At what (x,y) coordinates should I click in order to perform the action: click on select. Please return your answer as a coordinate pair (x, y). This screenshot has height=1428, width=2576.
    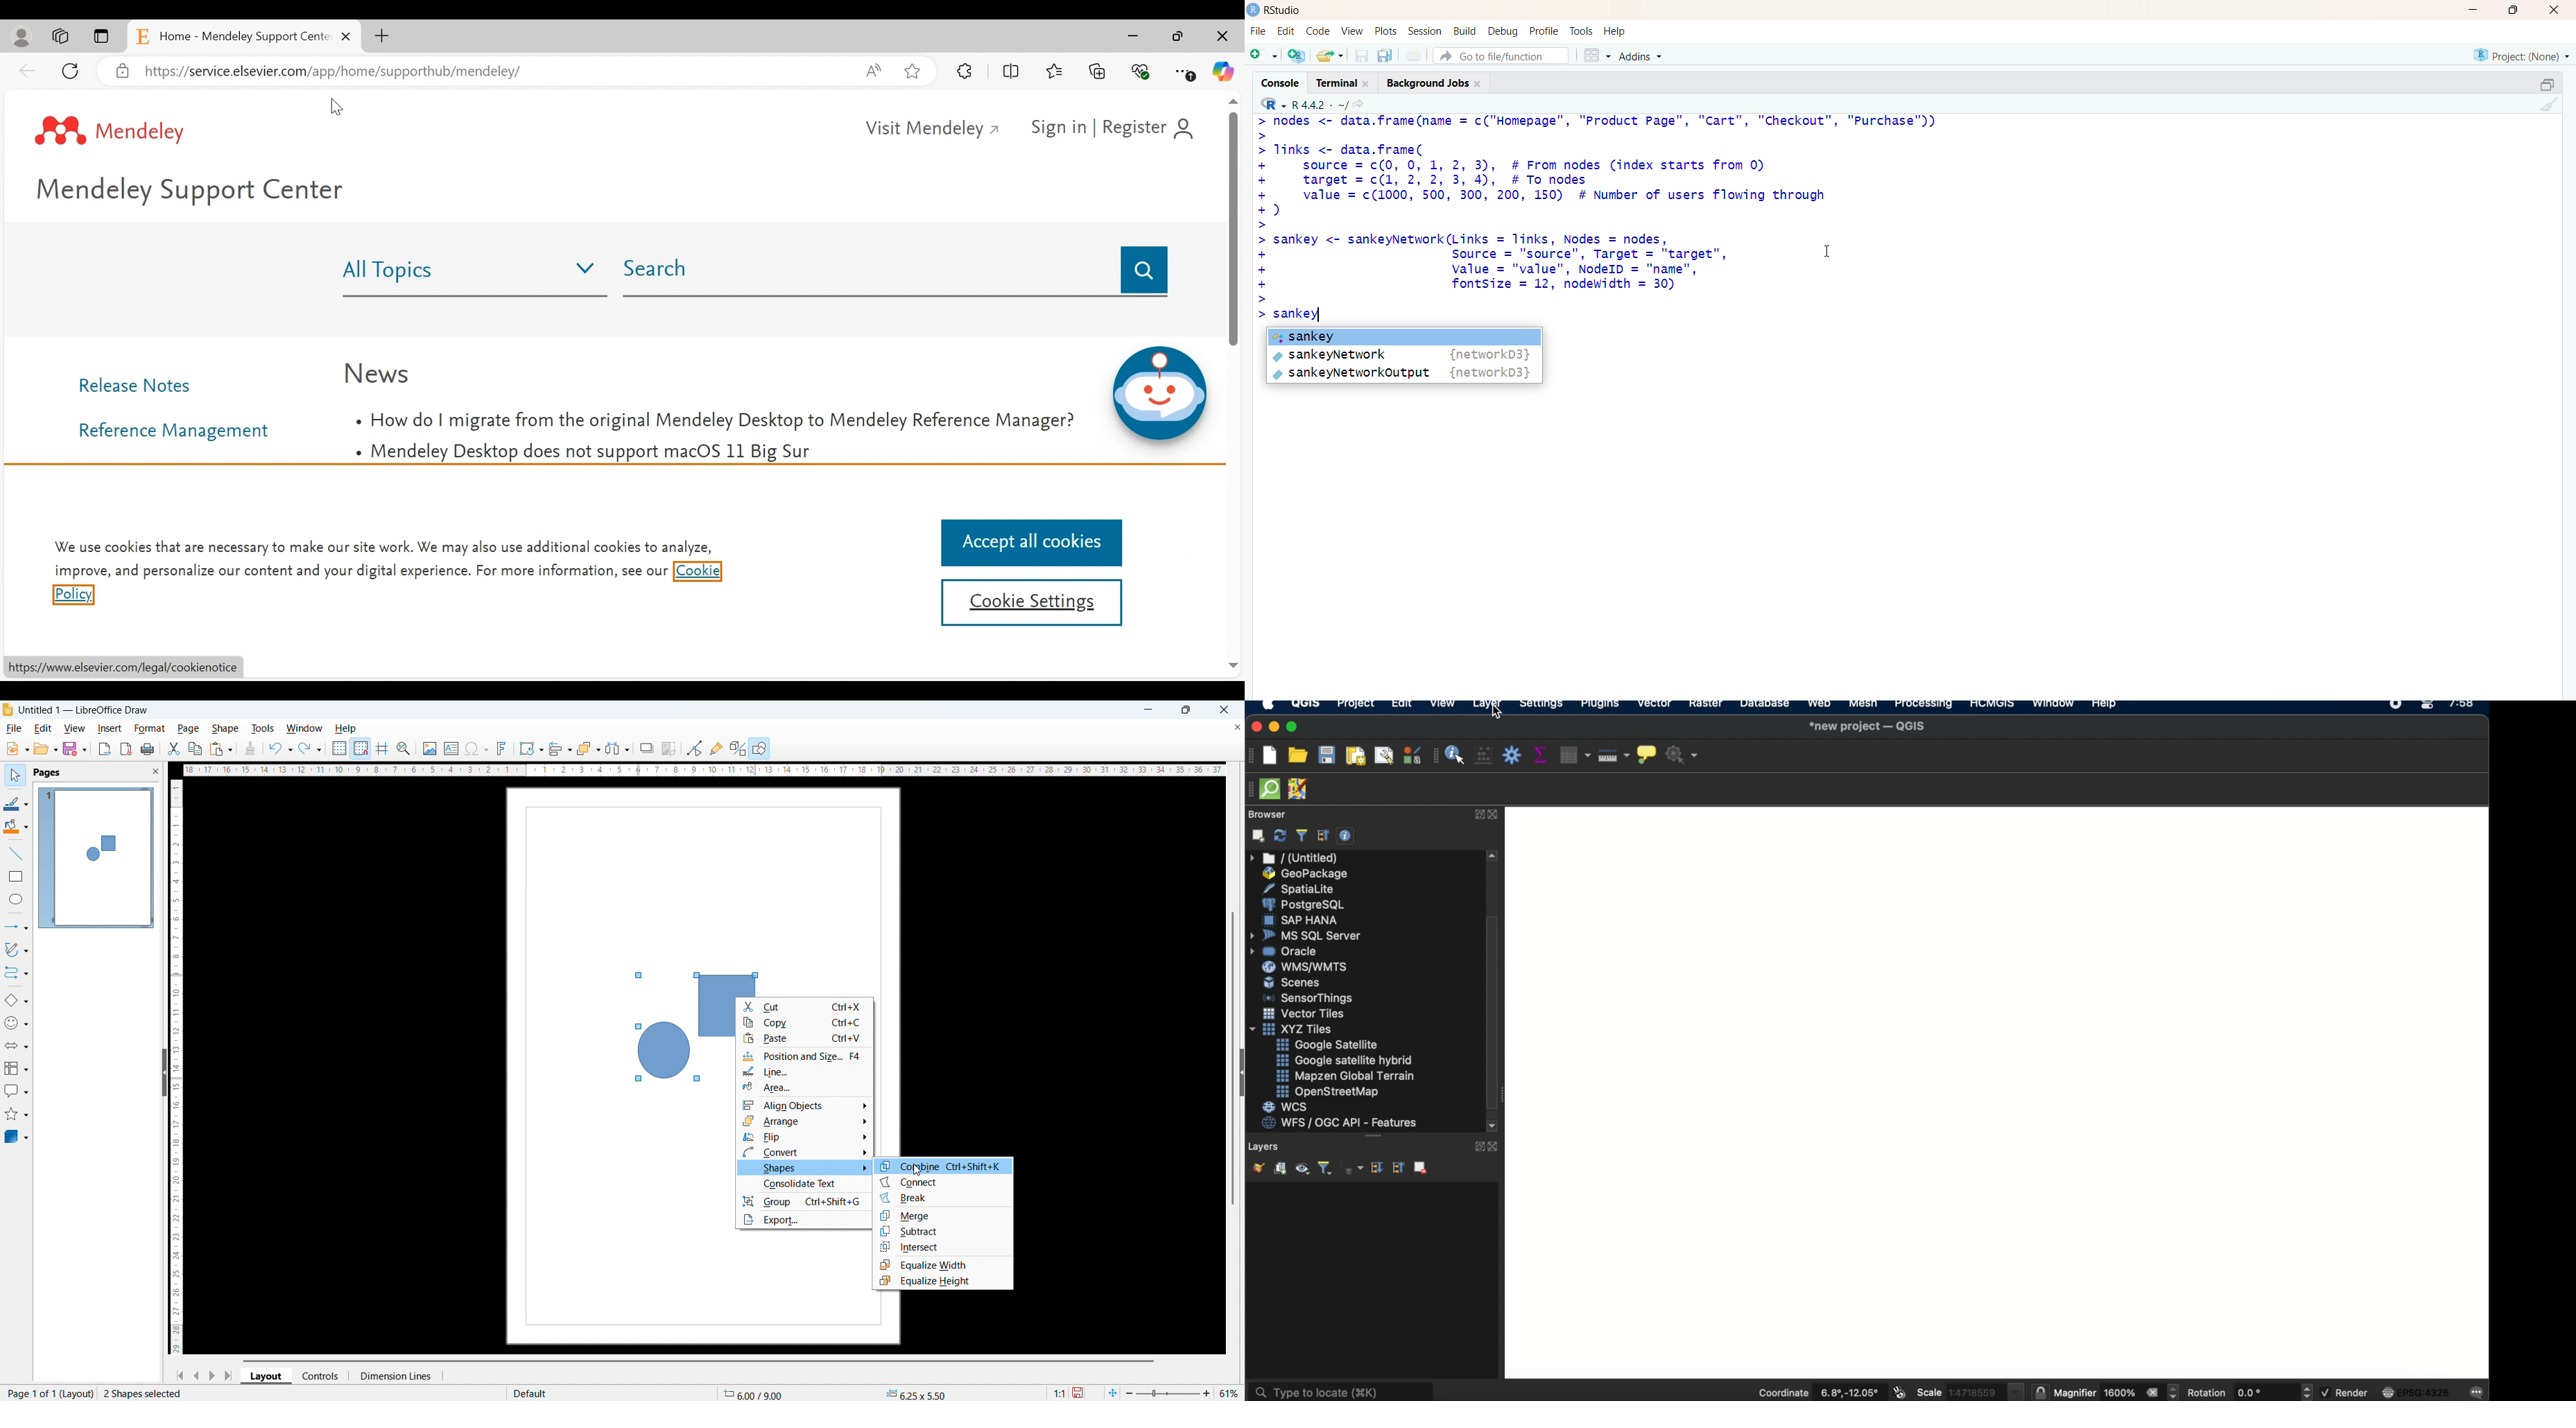
    Looking at the image, I should click on (15, 776).